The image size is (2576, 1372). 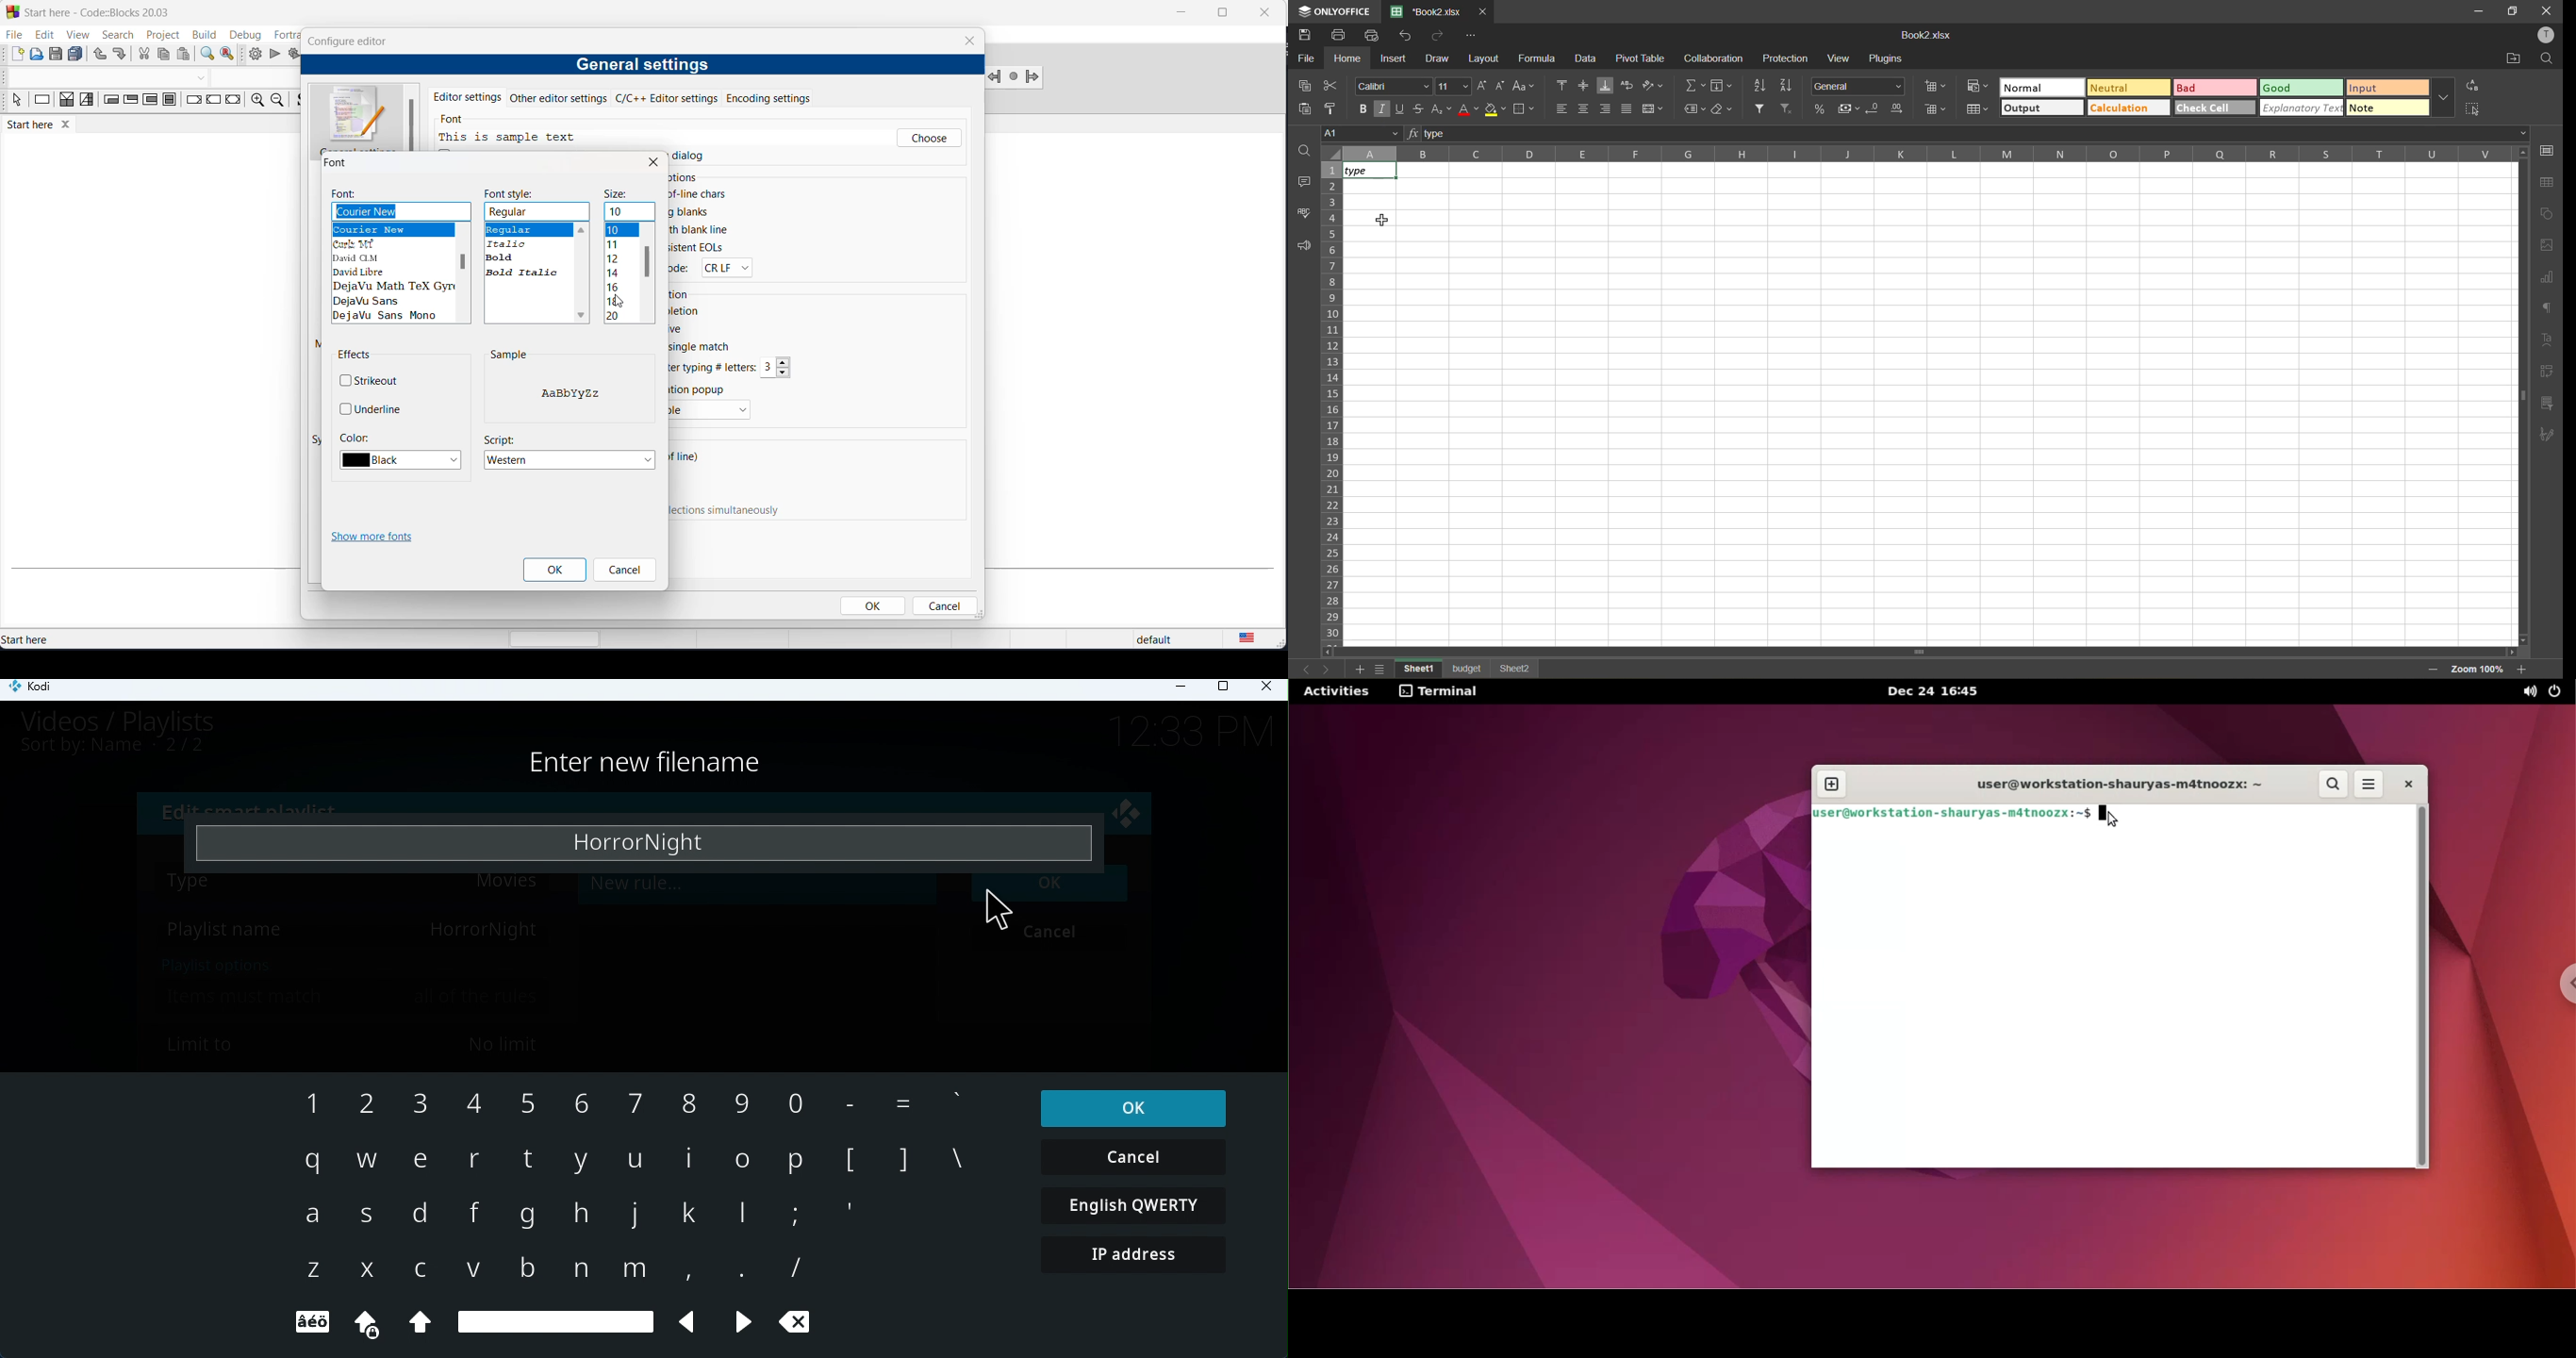 What do you see at coordinates (648, 262) in the screenshot?
I see `scrollbar` at bounding box center [648, 262].